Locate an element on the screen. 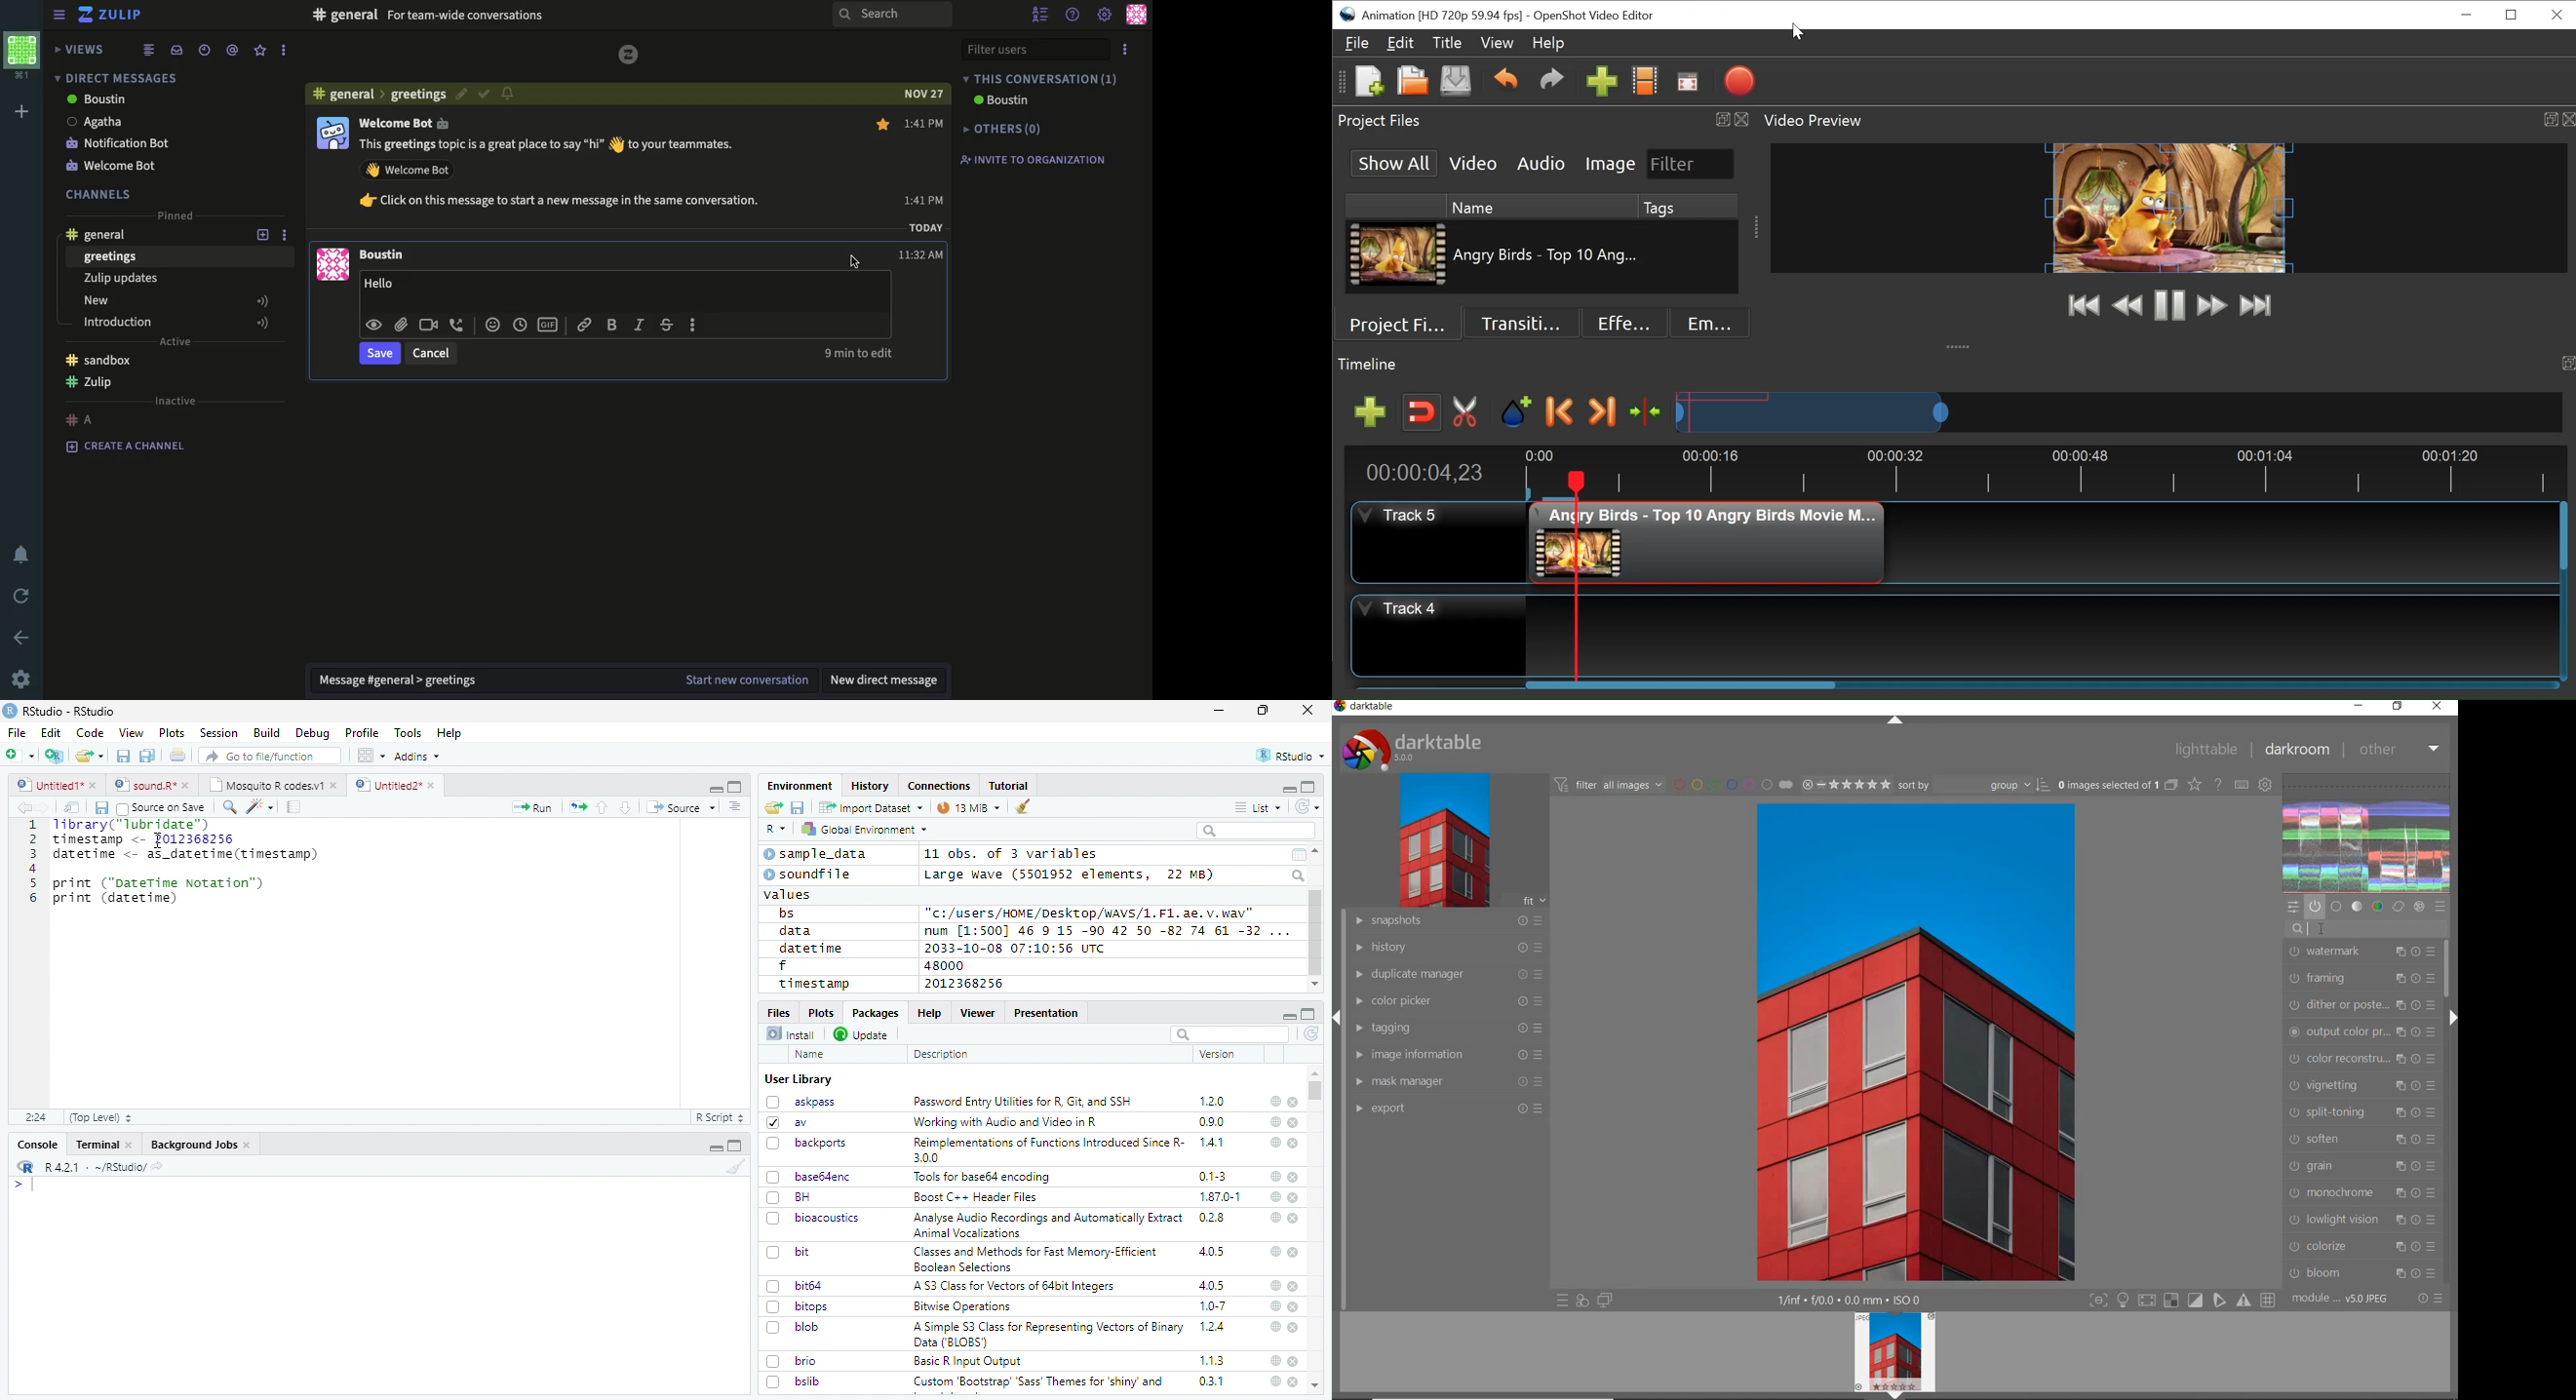  Compile report is located at coordinates (294, 807).